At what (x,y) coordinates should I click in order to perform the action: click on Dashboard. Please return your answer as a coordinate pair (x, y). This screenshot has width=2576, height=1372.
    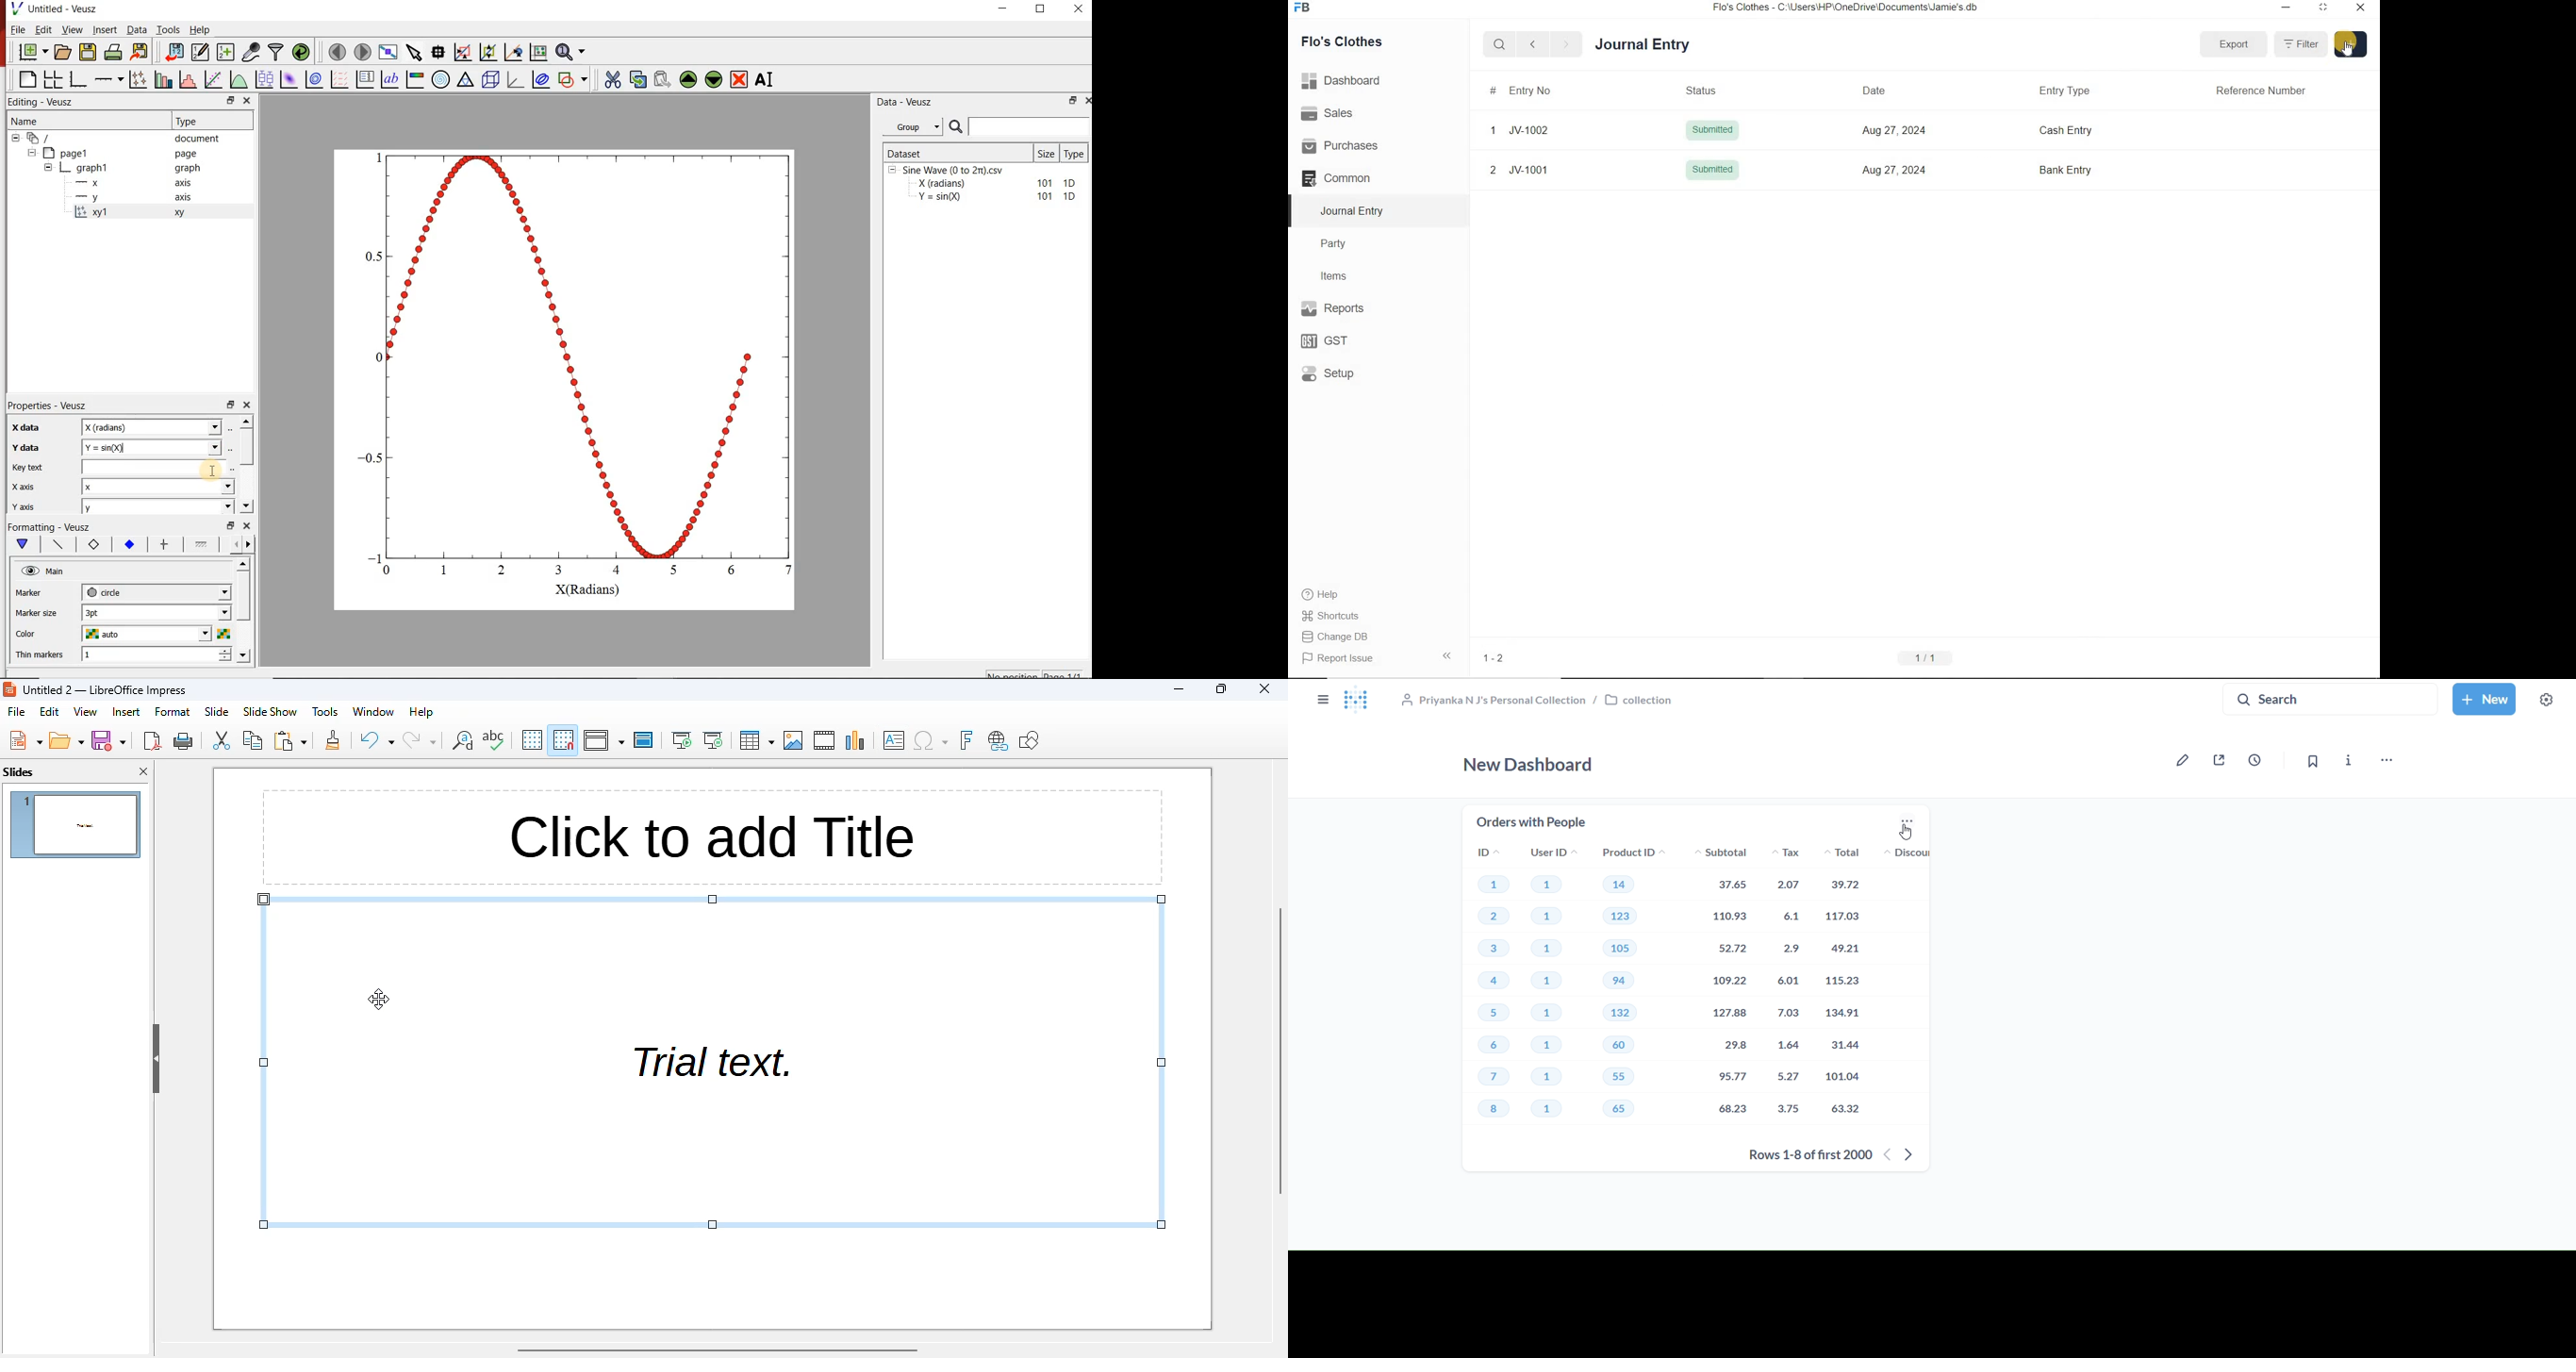
    Looking at the image, I should click on (1346, 79).